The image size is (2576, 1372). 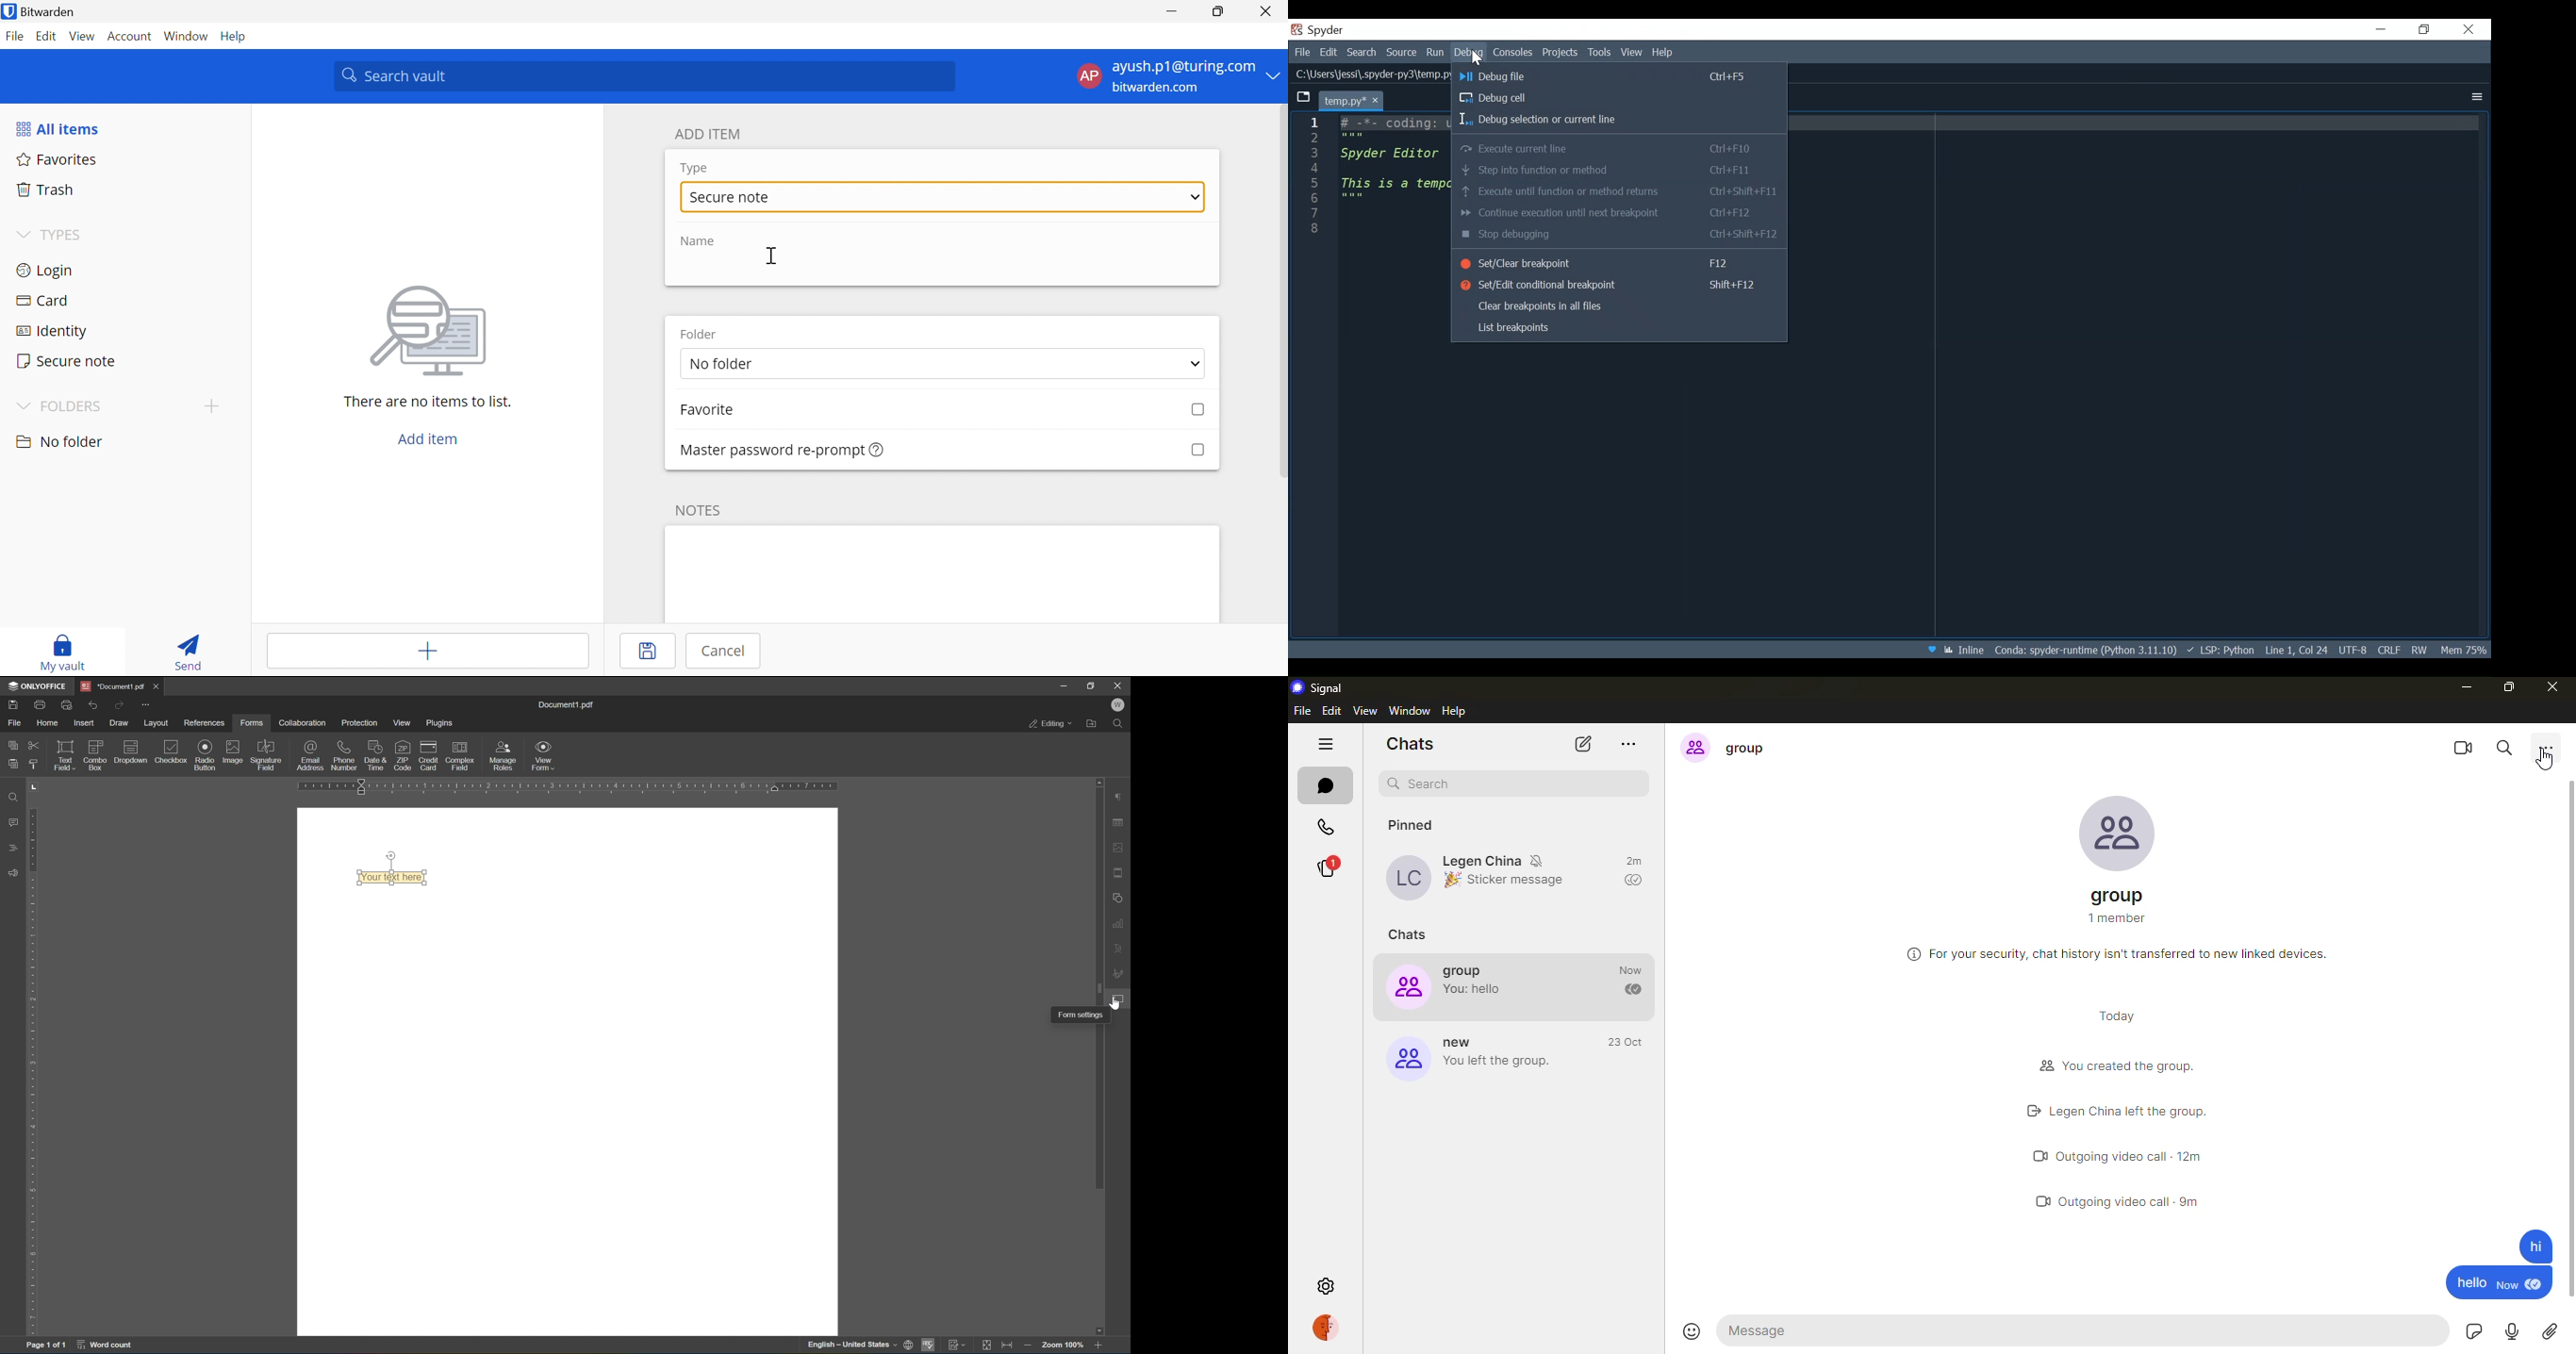 I want to click on you left the group., so click(x=1501, y=1063).